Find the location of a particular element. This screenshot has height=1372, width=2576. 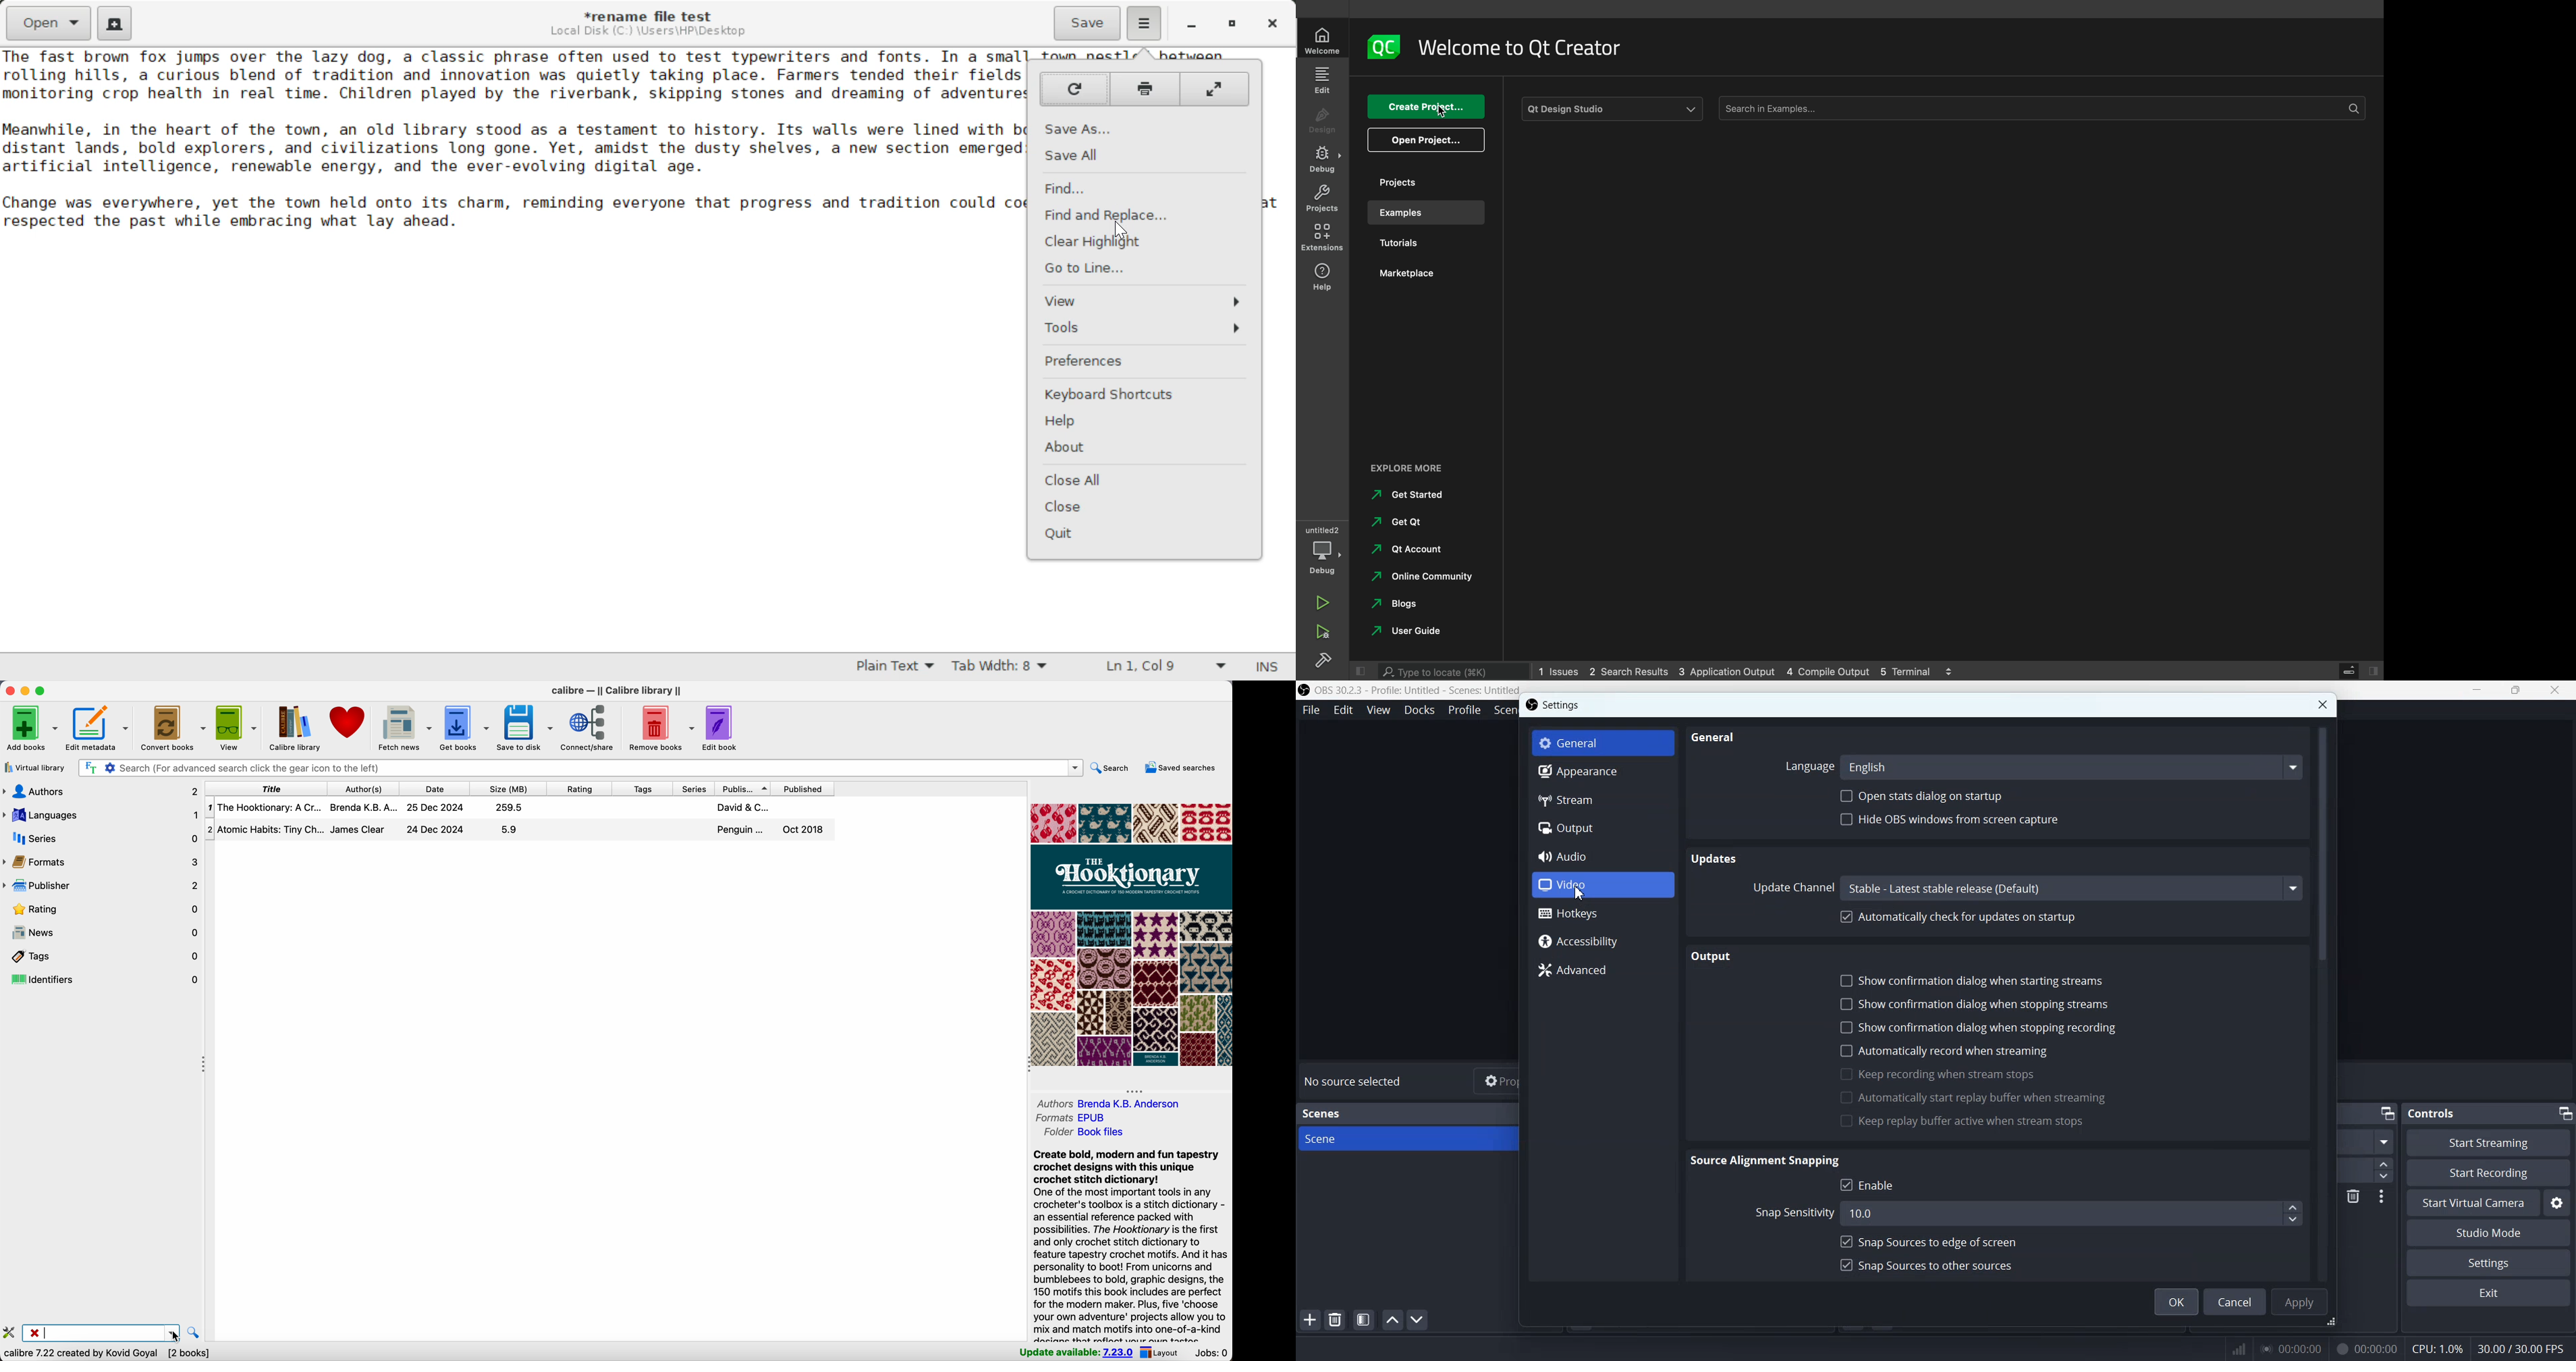

Cursor Position is located at coordinates (1118, 225).